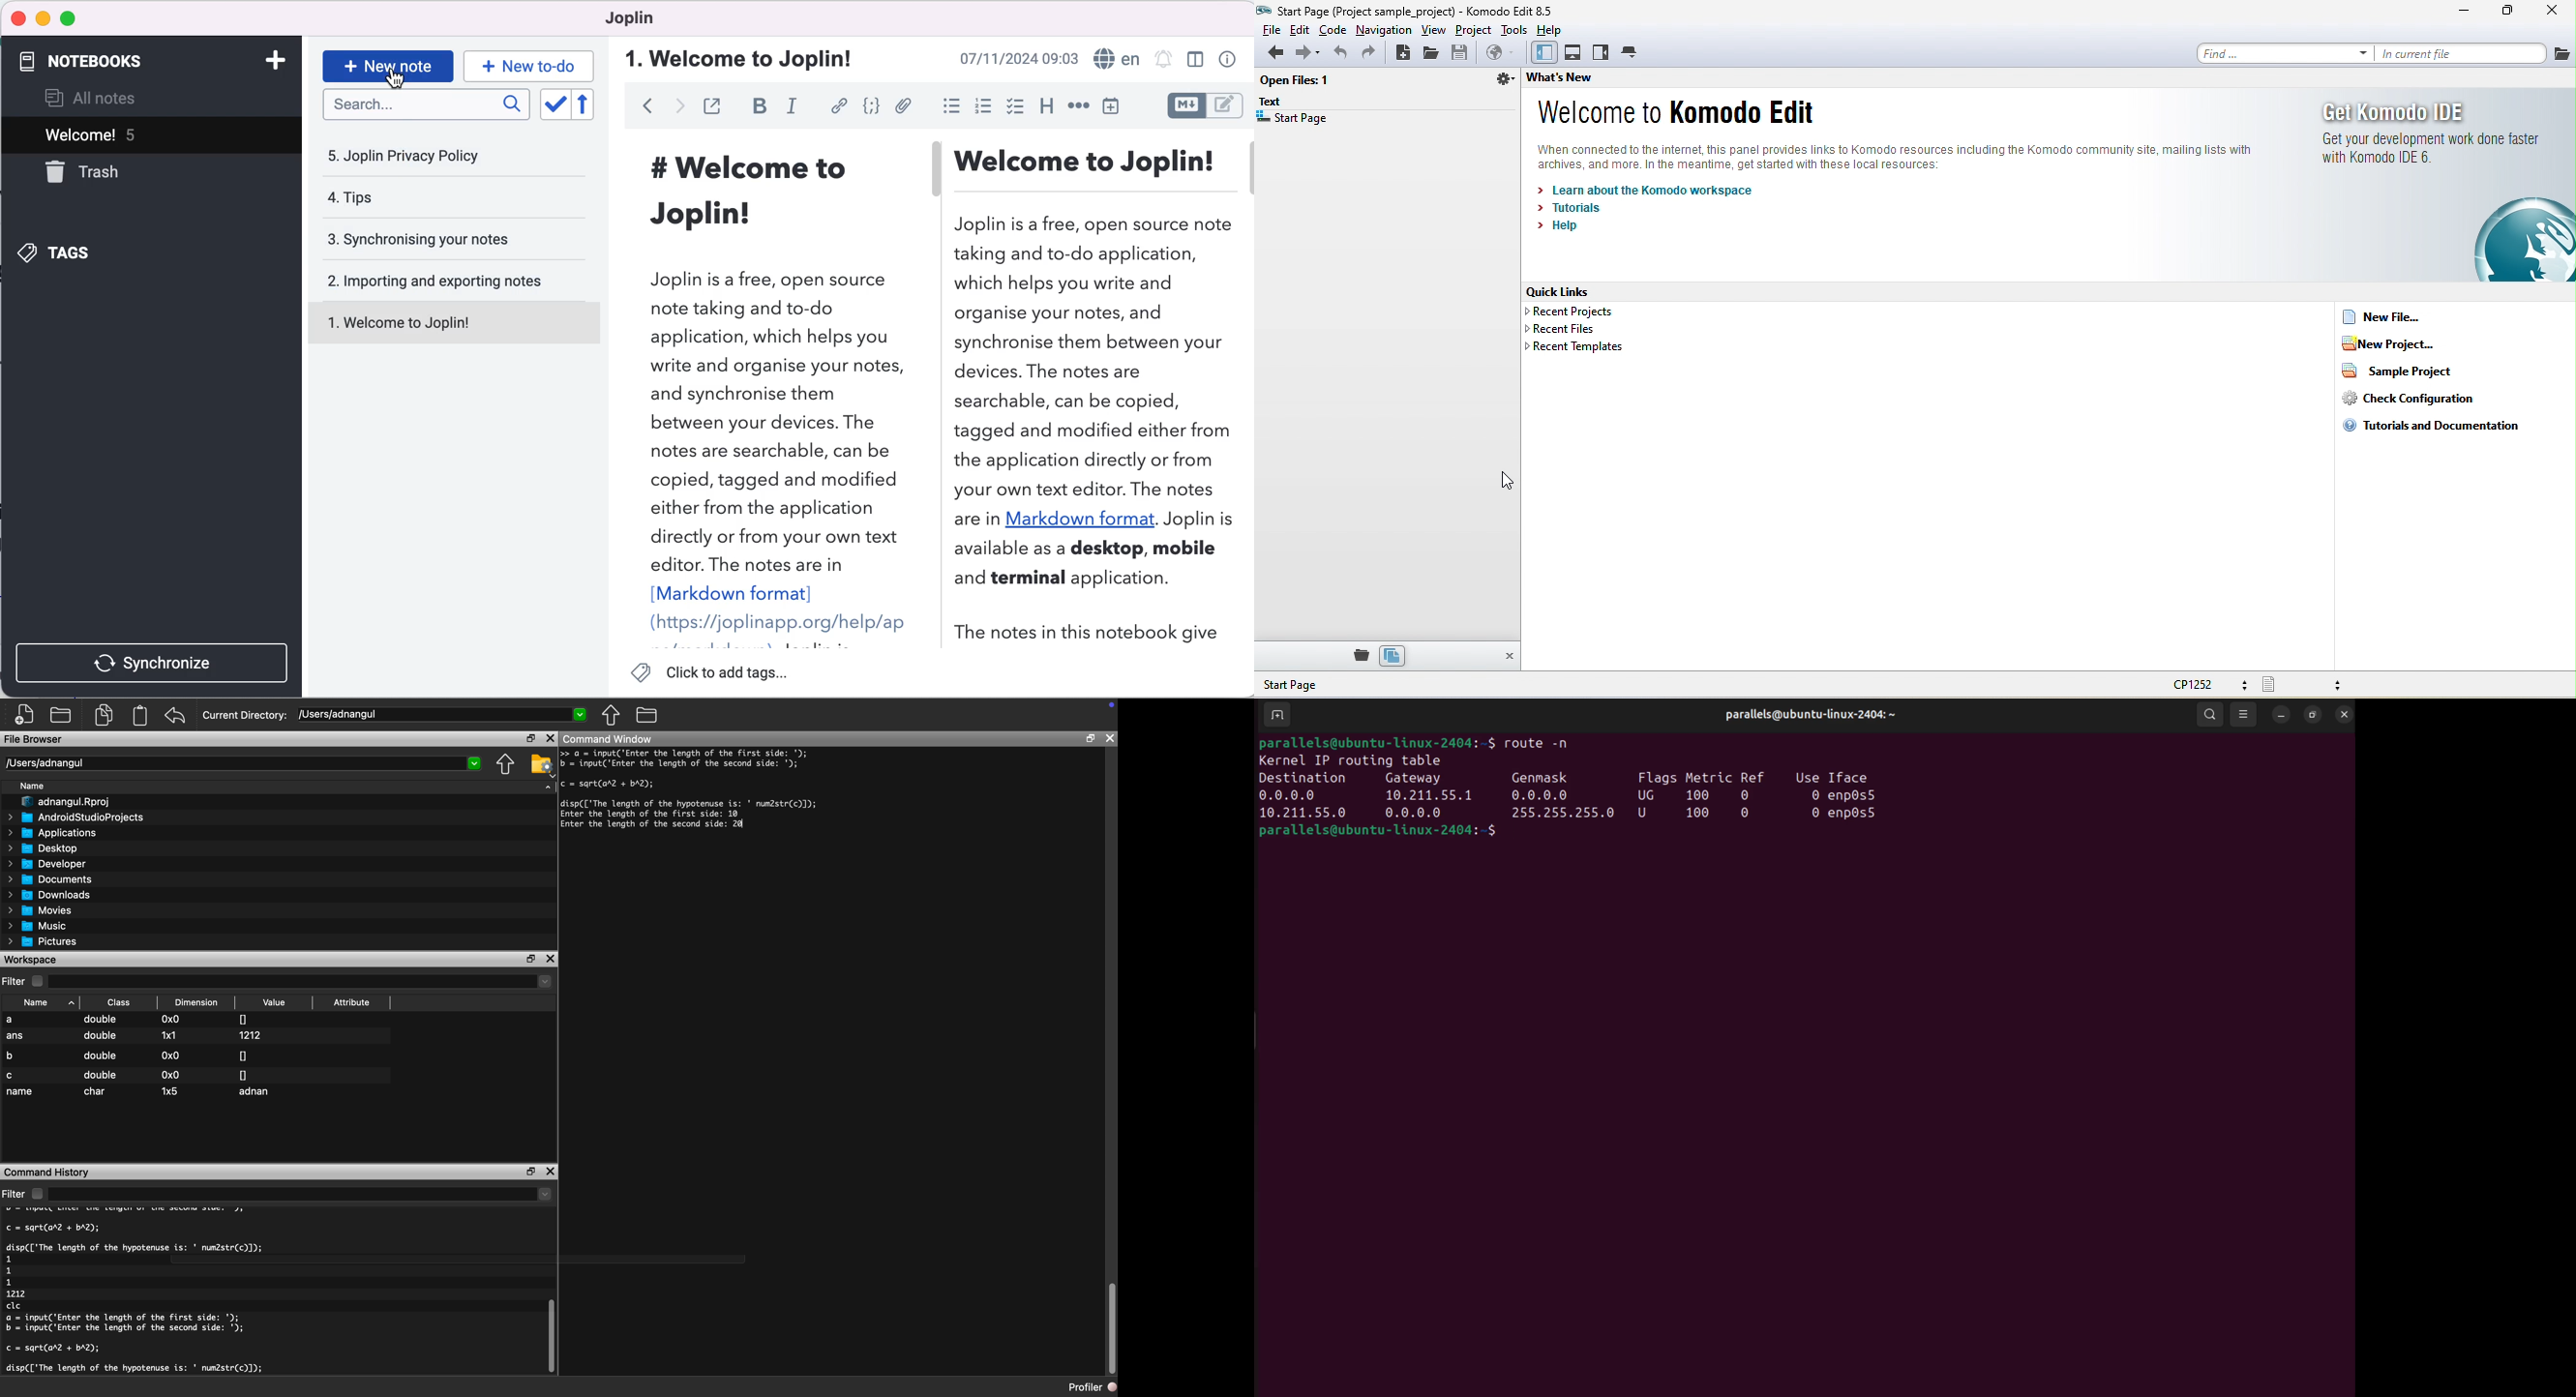  What do you see at coordinates (62, 714) in the screenshot?
I see `open folder` at bounding box center [62, 714].